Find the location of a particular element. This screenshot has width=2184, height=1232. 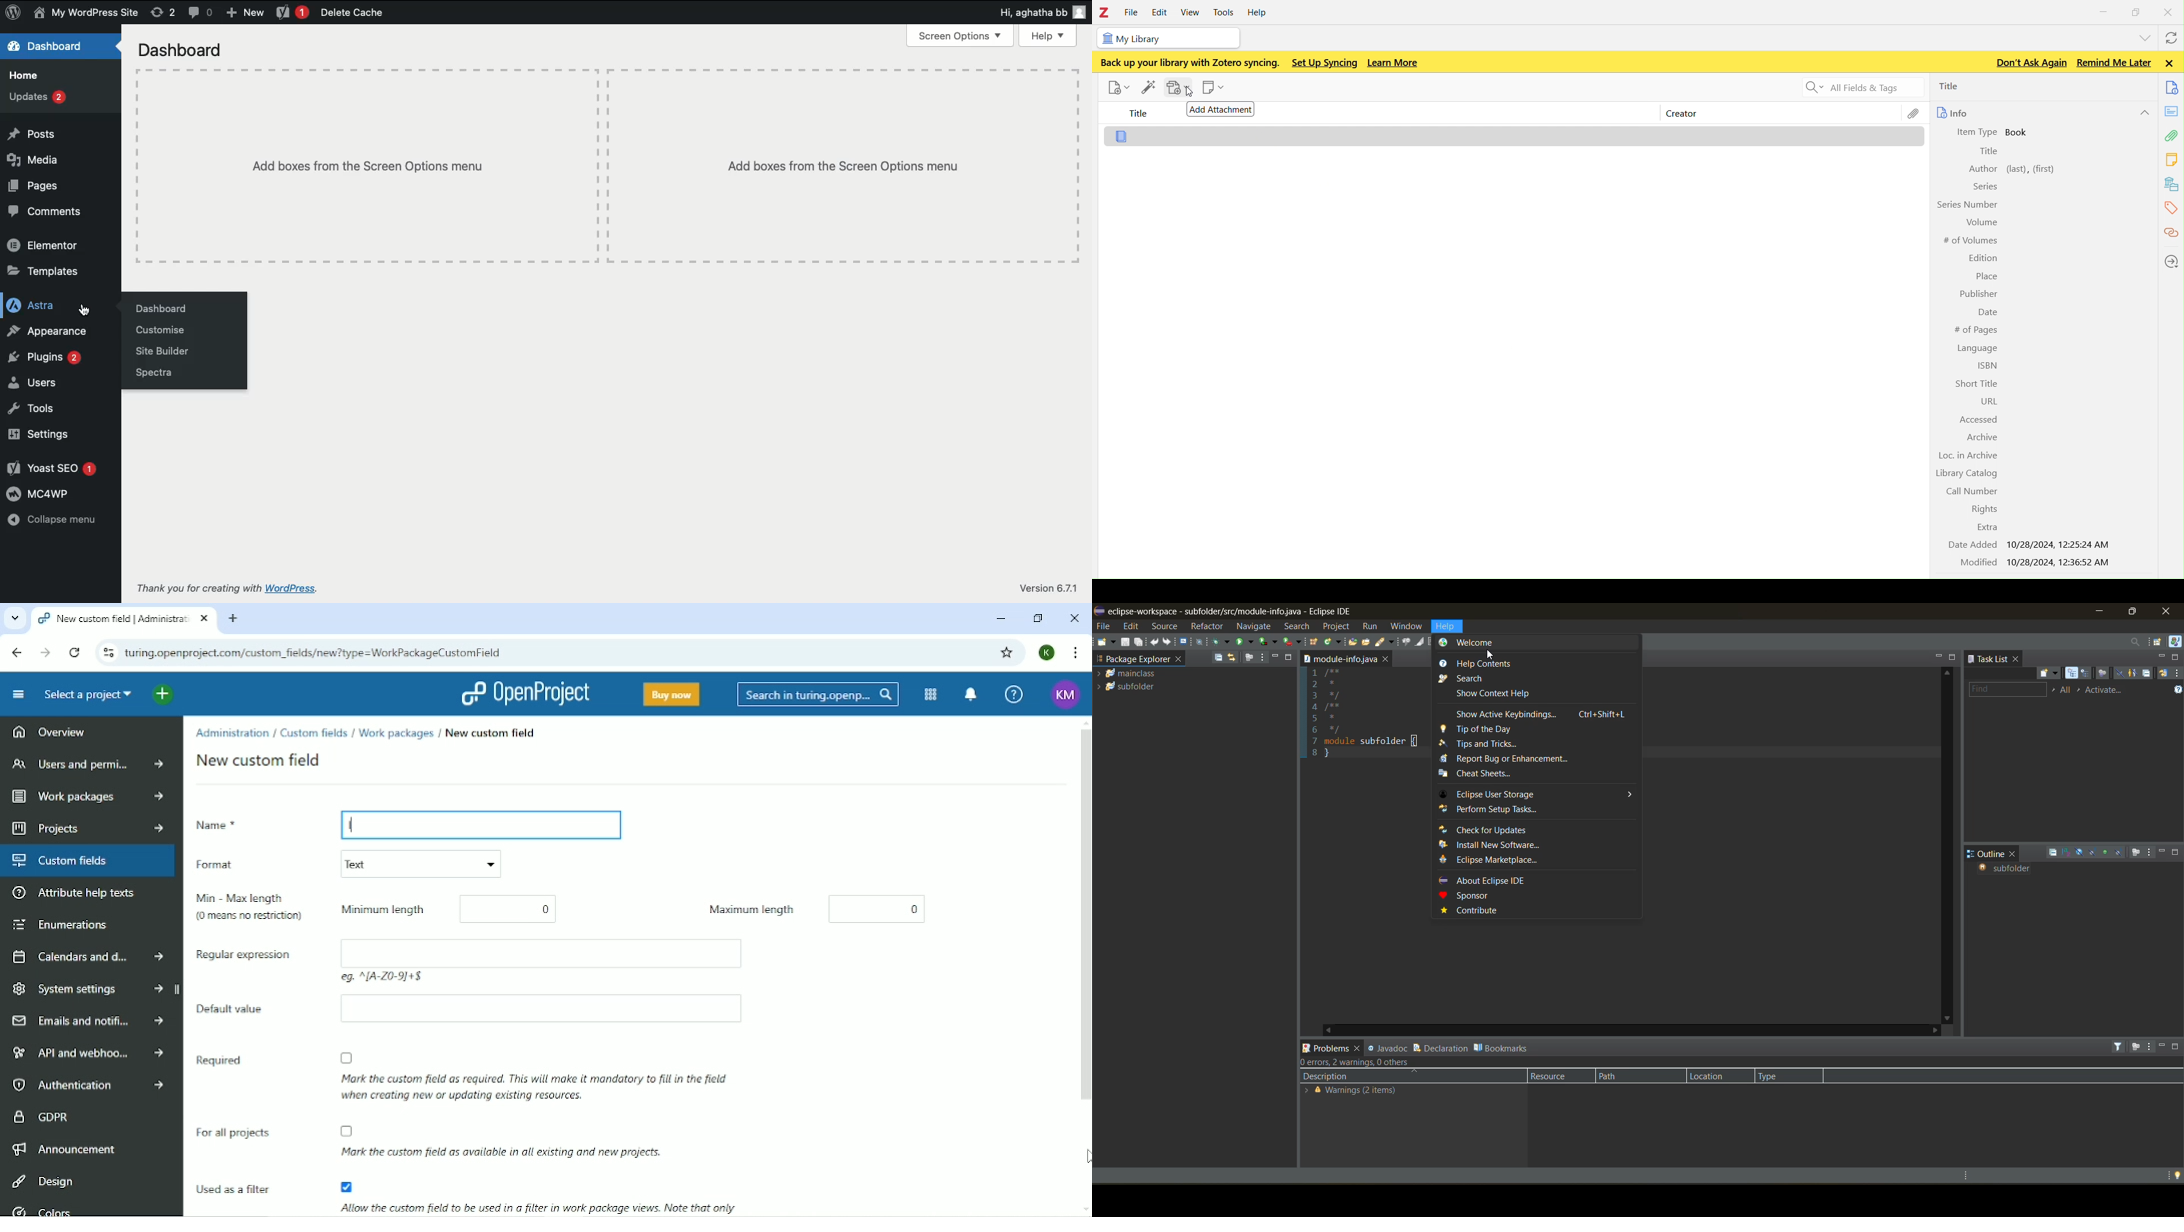

Remind me later is located at coordinates (2114, 62).